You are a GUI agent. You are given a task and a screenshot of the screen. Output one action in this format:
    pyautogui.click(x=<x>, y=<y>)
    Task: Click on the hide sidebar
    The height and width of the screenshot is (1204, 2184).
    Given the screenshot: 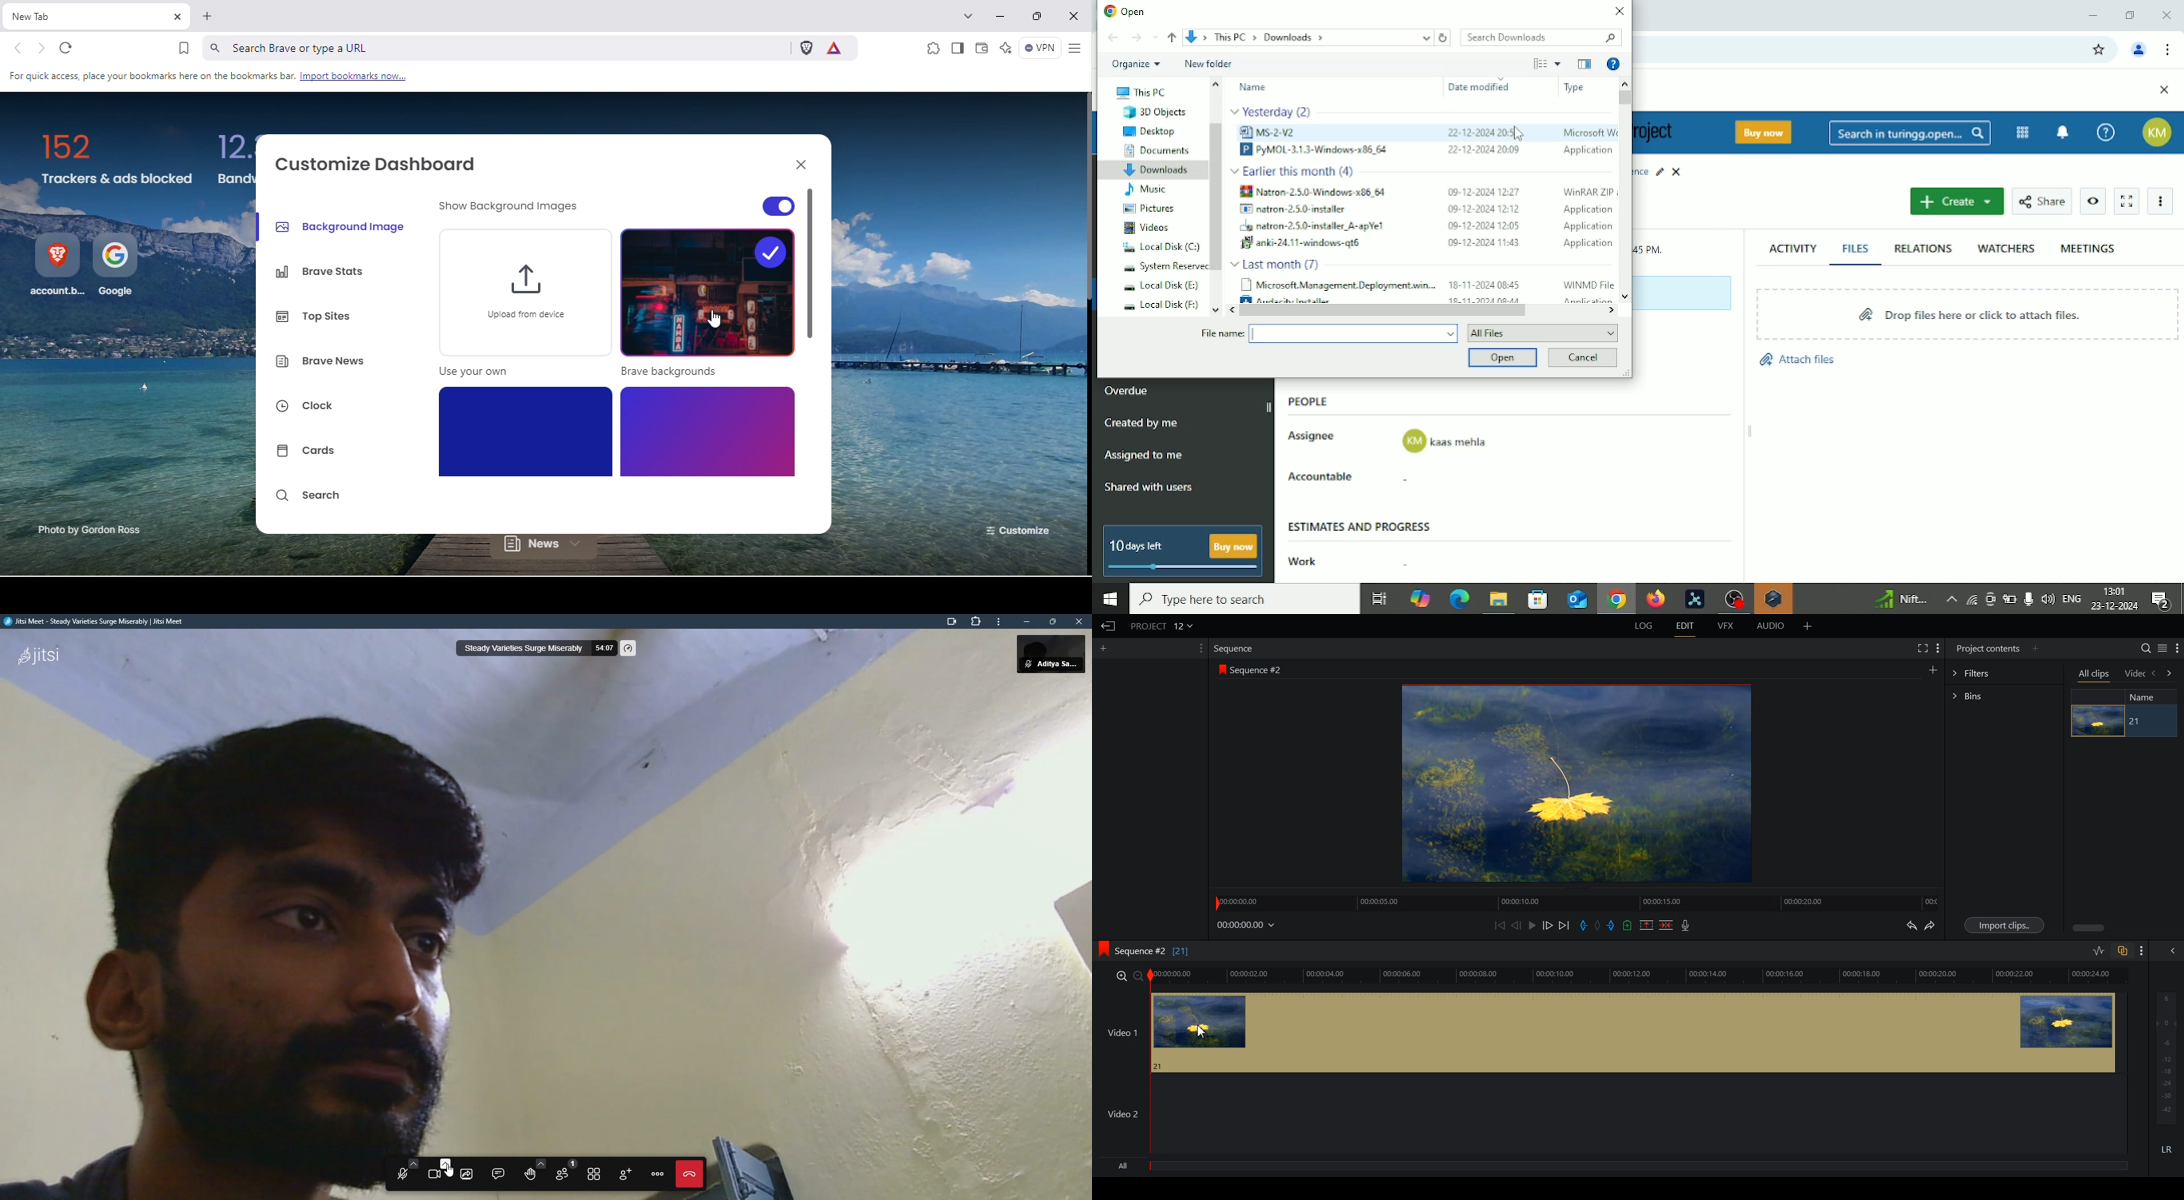 What is the action you would take?
    pyautogui.click(x=1270, y=406)
    